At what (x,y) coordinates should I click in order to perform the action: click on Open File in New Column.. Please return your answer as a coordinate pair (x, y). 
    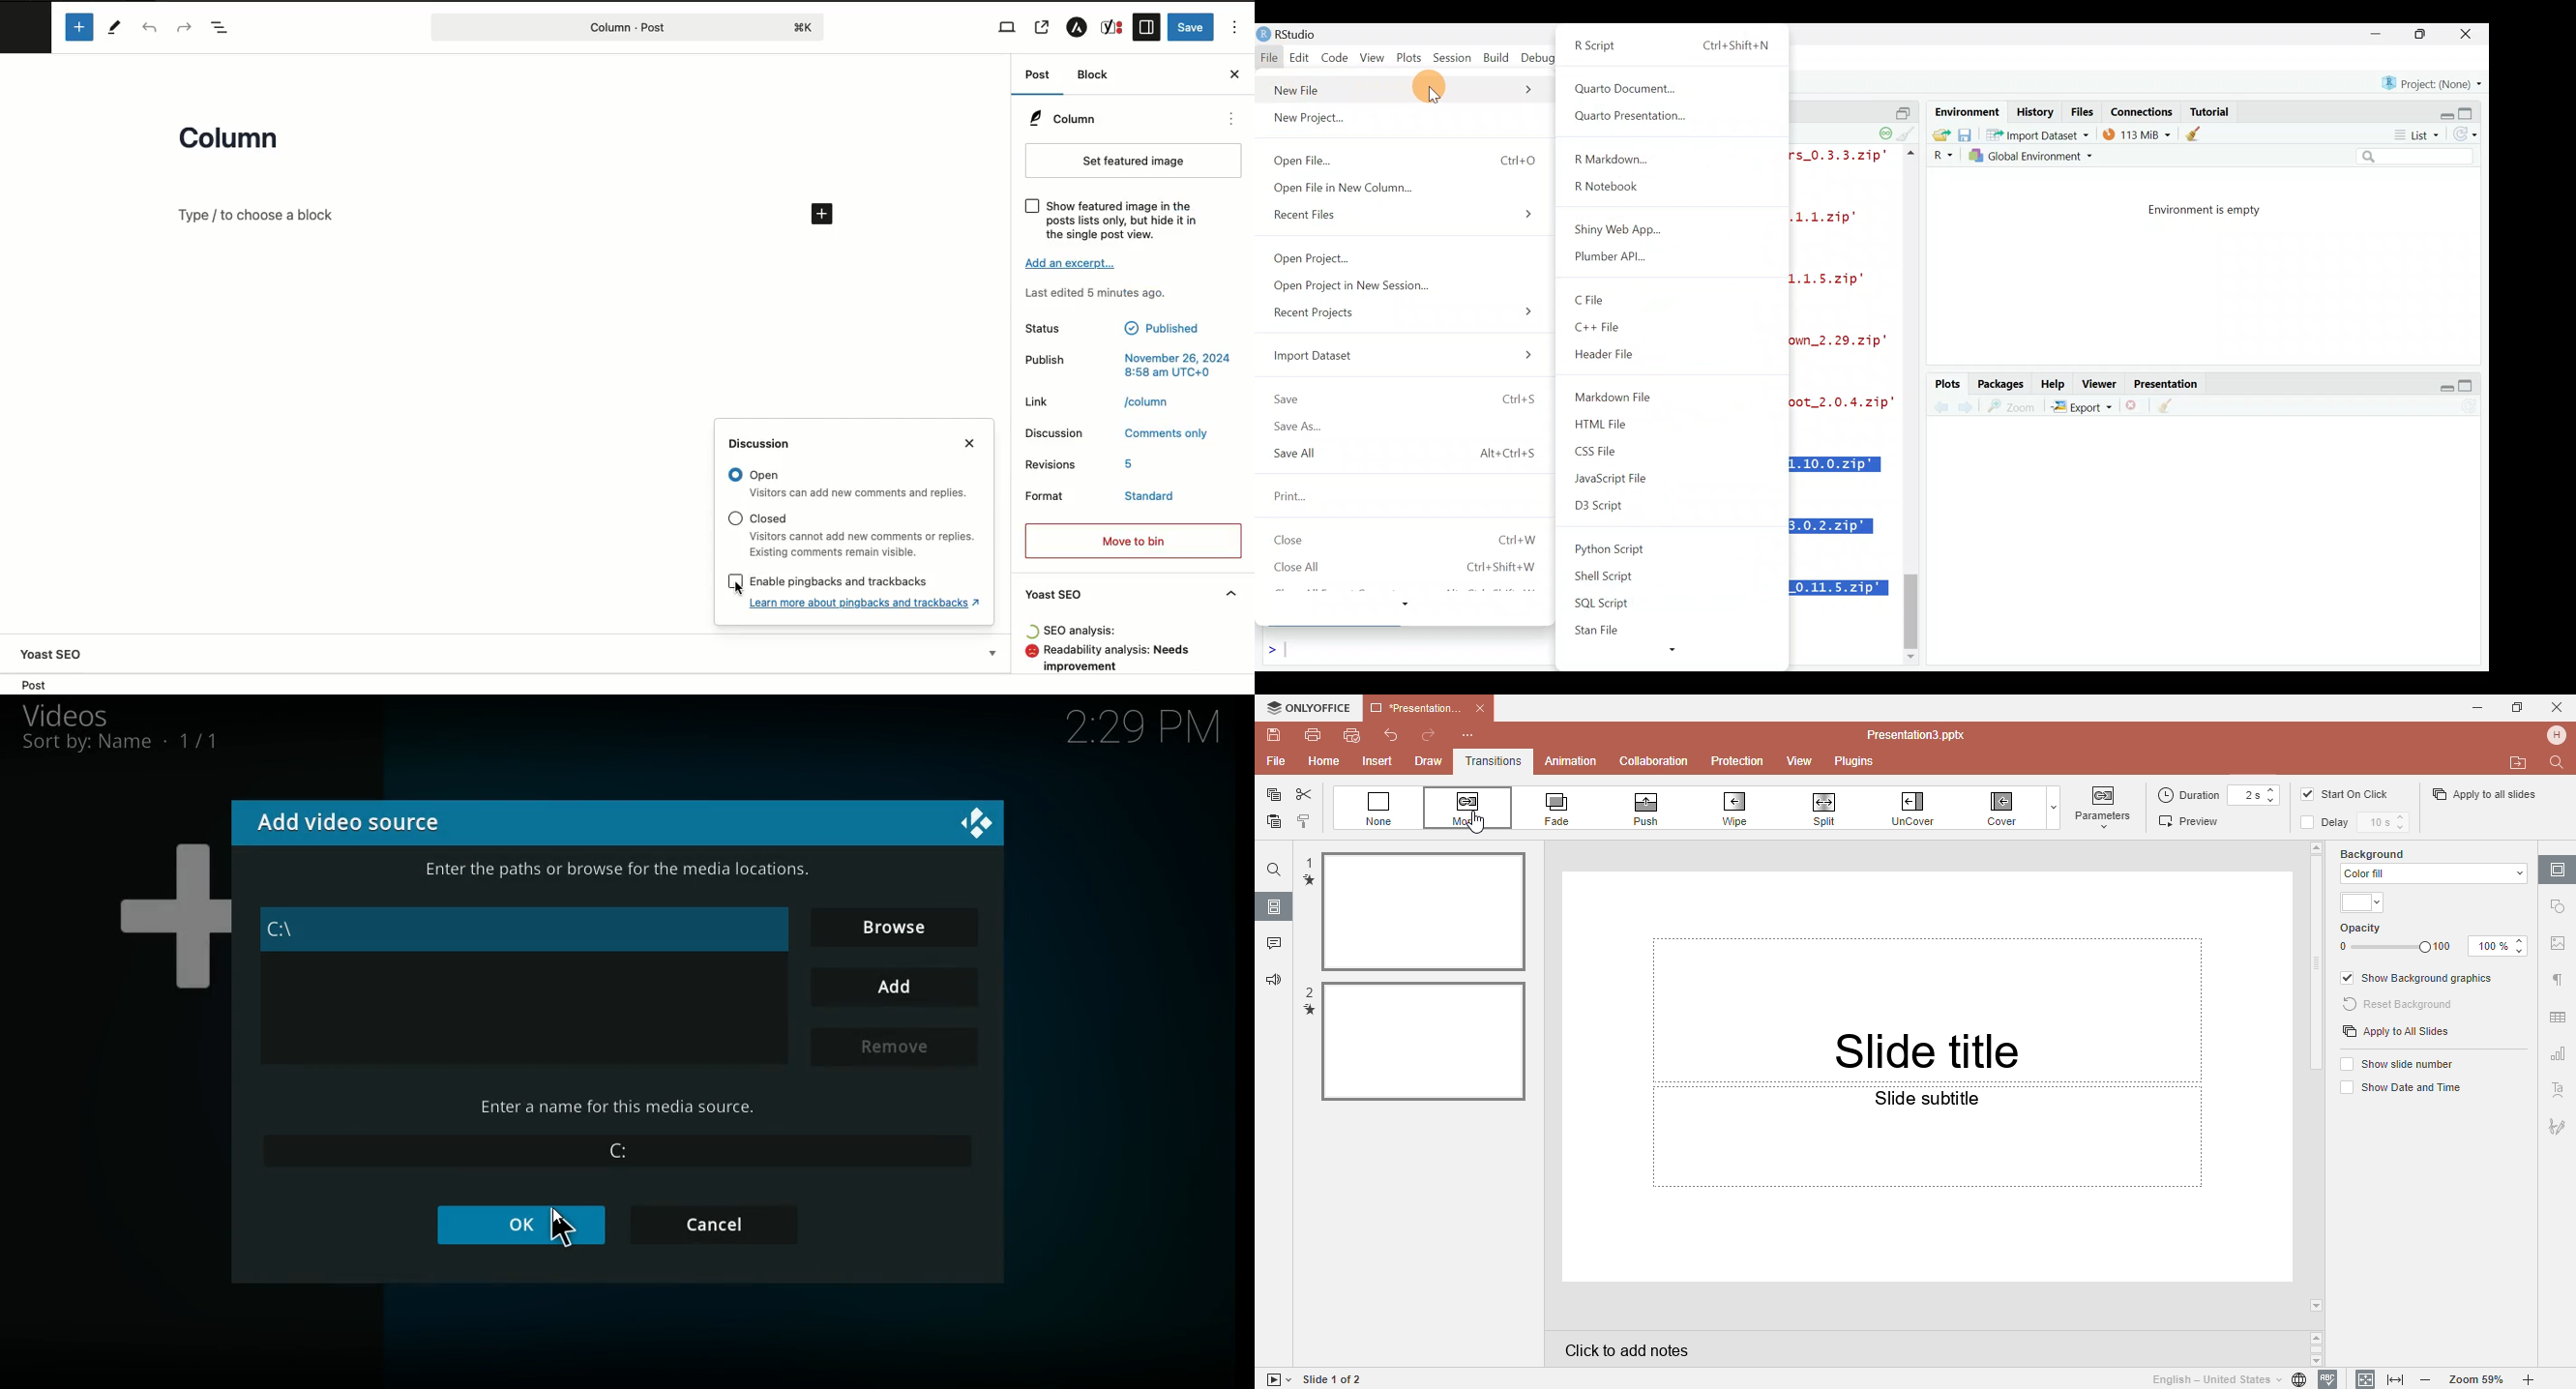
    Looking at the image, I should click on (1355, 186).